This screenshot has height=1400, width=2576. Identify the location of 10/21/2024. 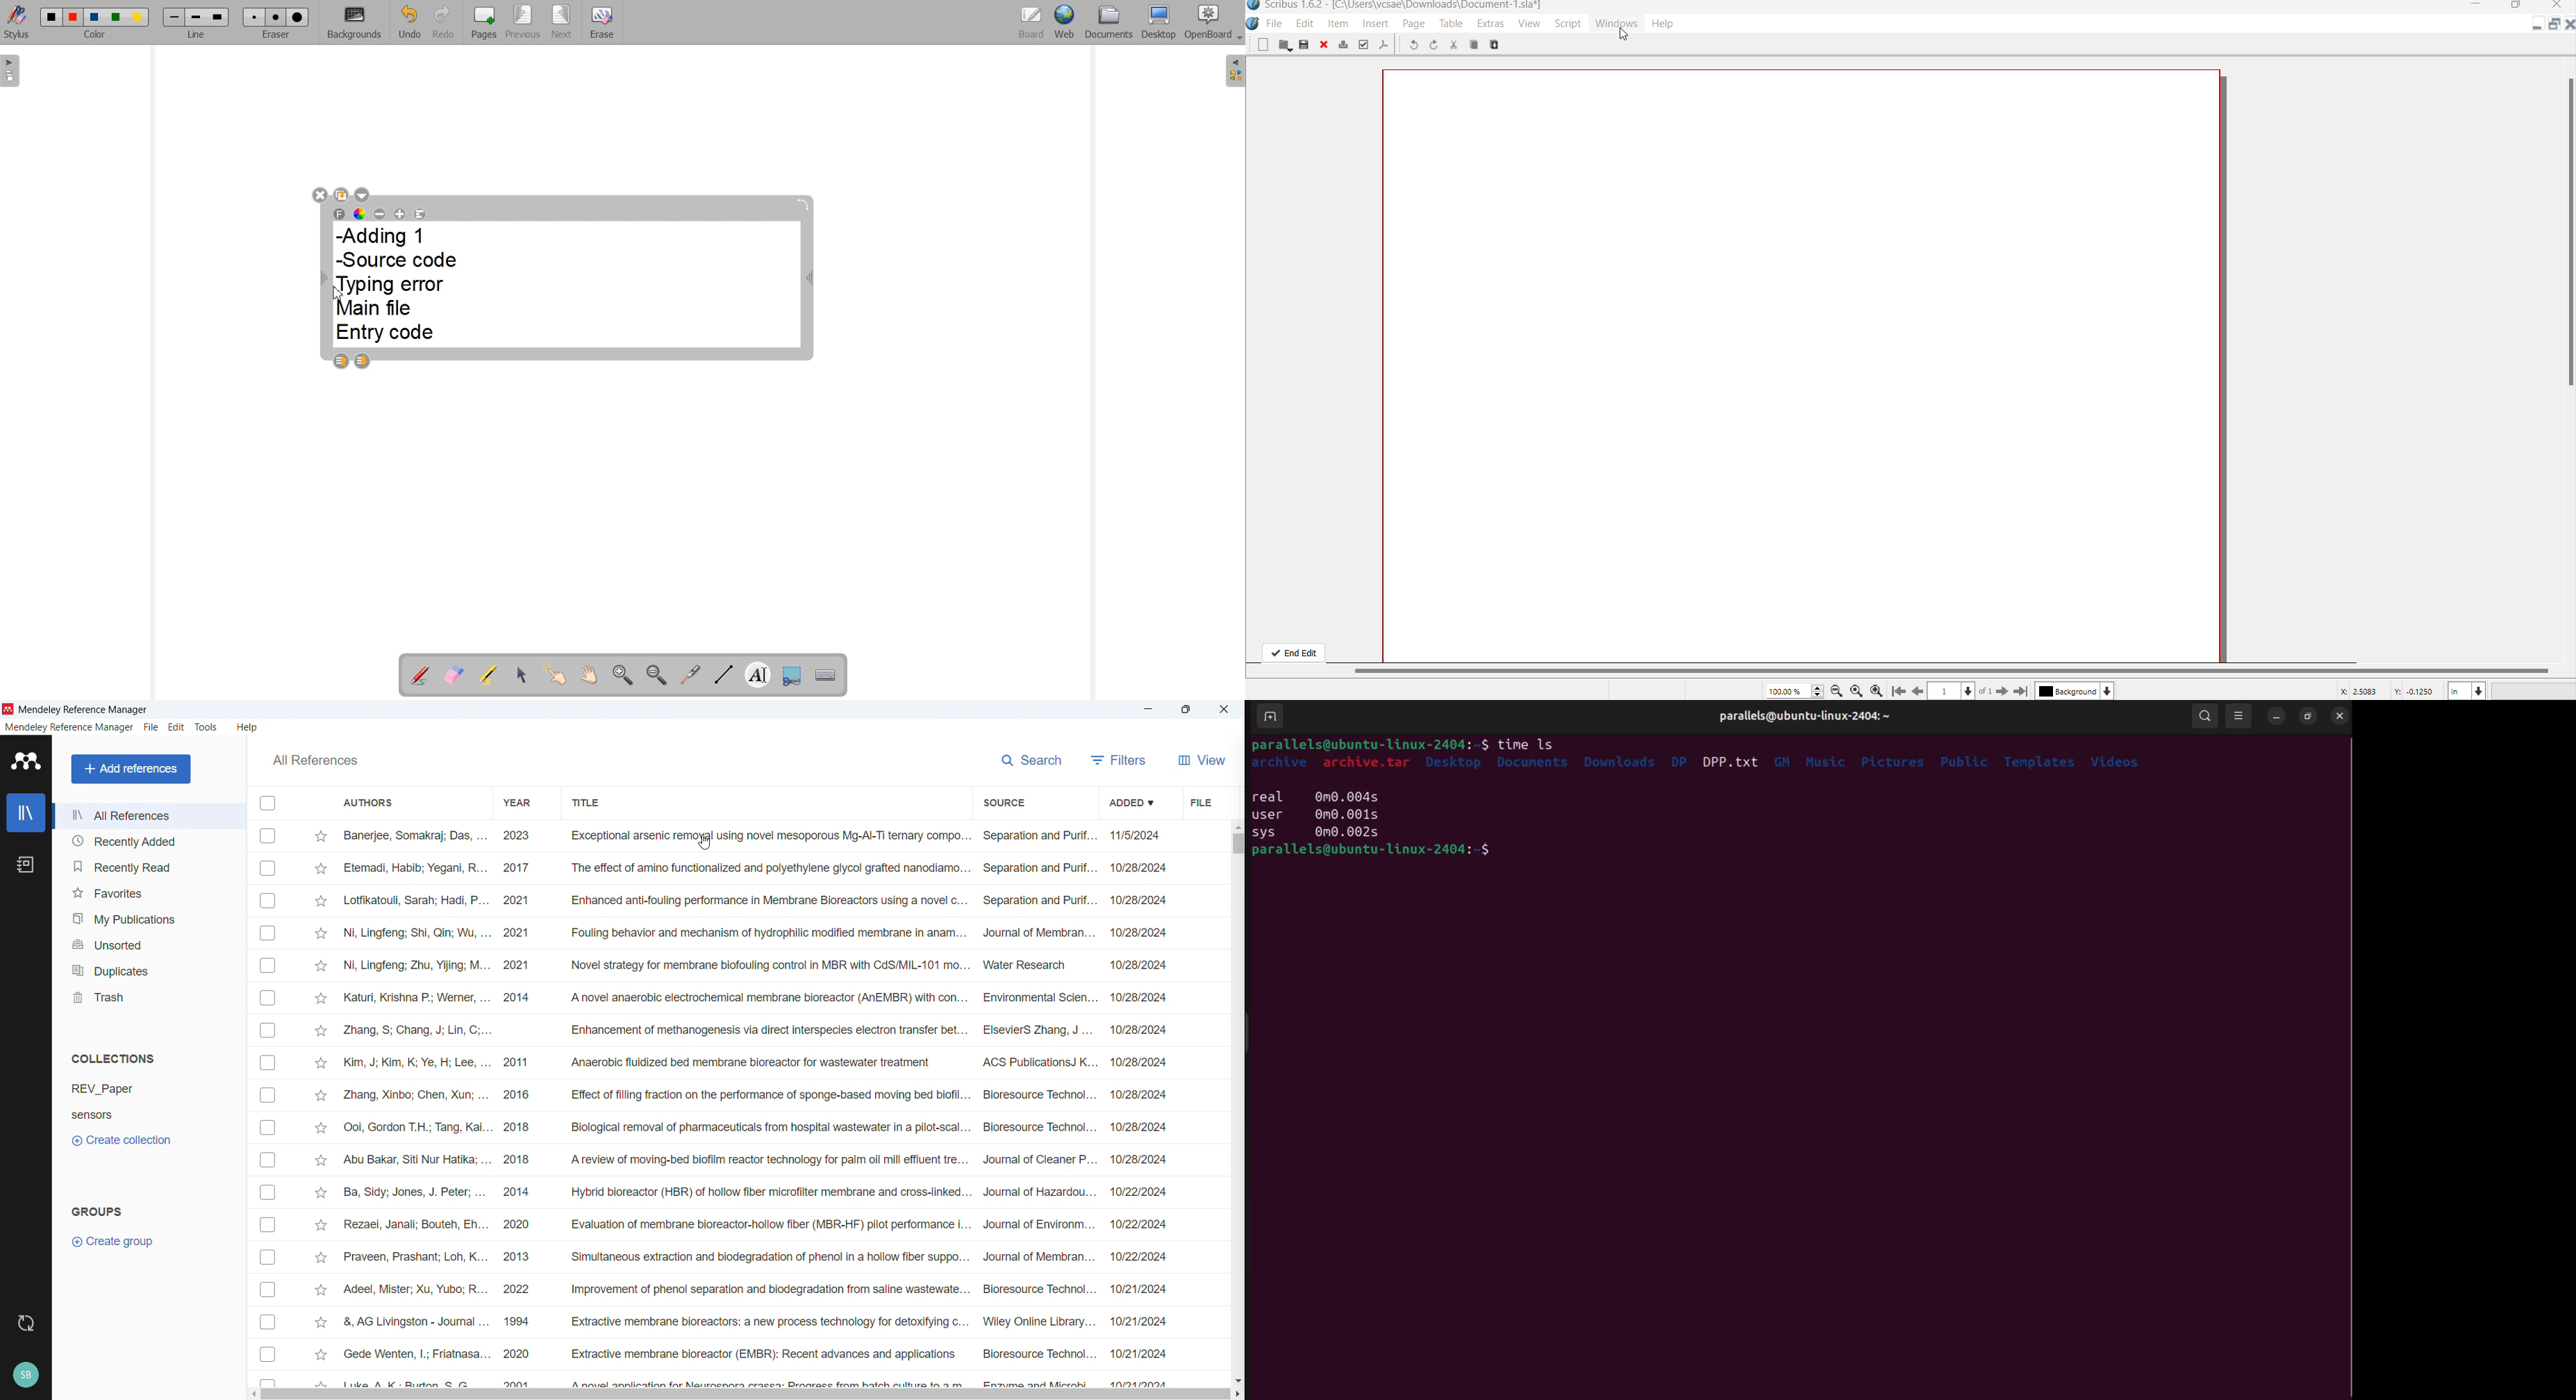
(1141, 1322).